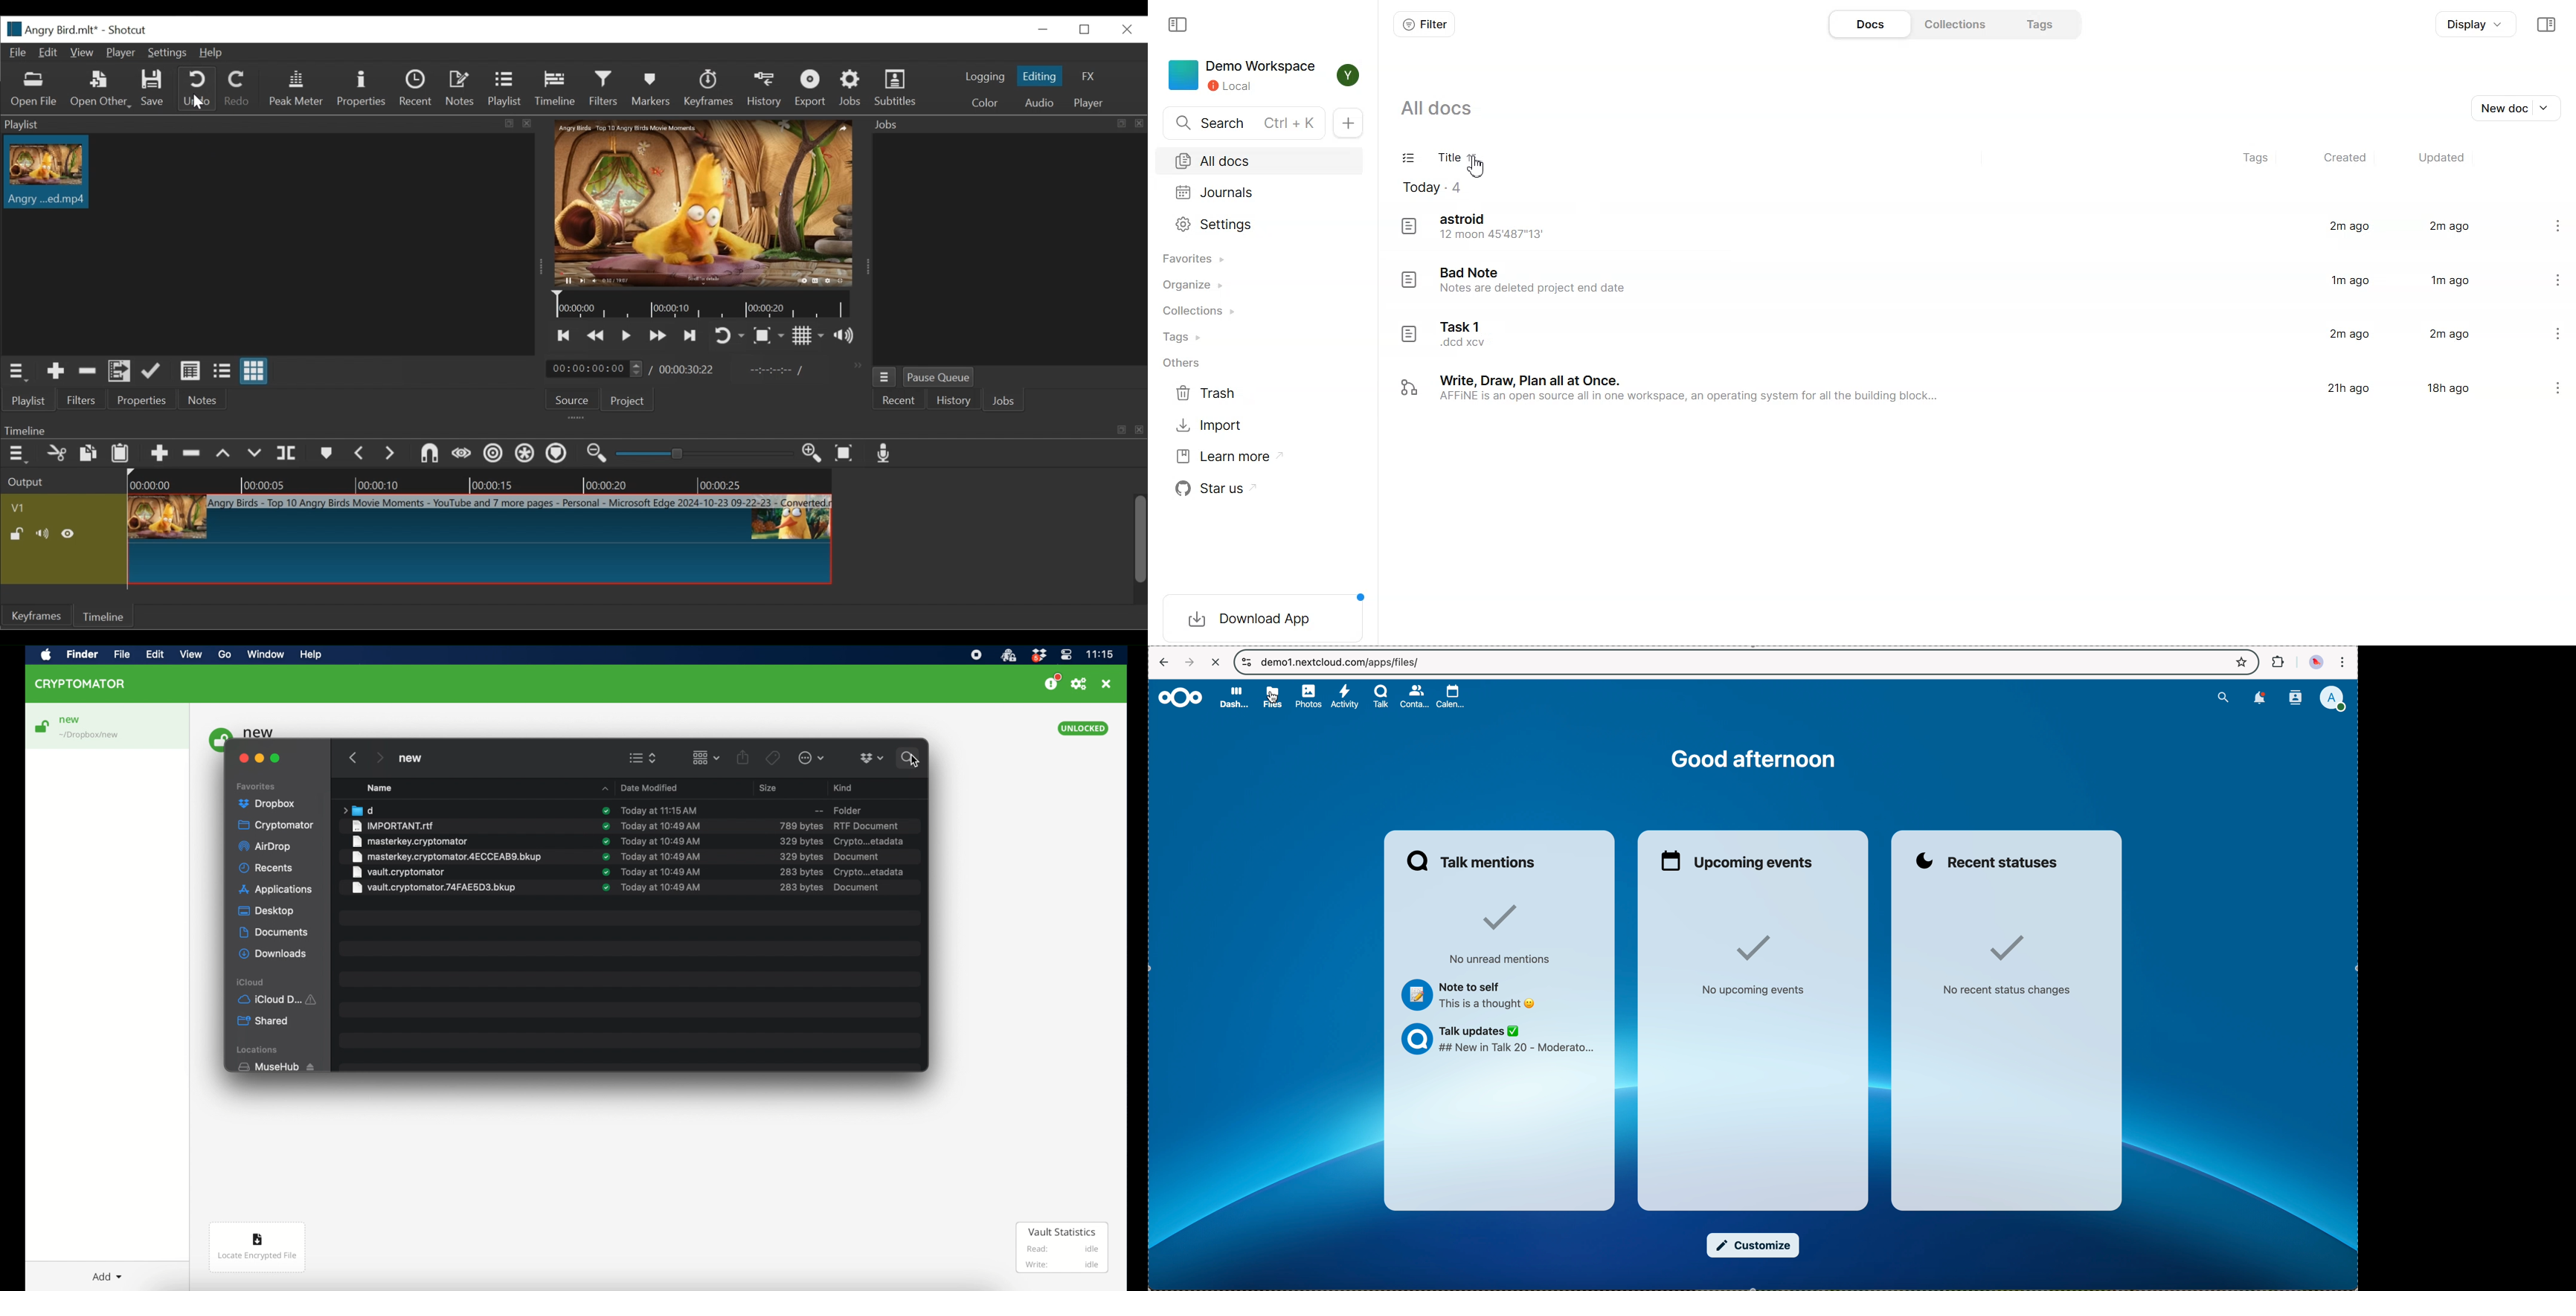 This screenshot has width=2576, height=1316. What do you see at coordinates (48, 53) in the screenshot?
I see `Edit` at bounding box center [48, 53].